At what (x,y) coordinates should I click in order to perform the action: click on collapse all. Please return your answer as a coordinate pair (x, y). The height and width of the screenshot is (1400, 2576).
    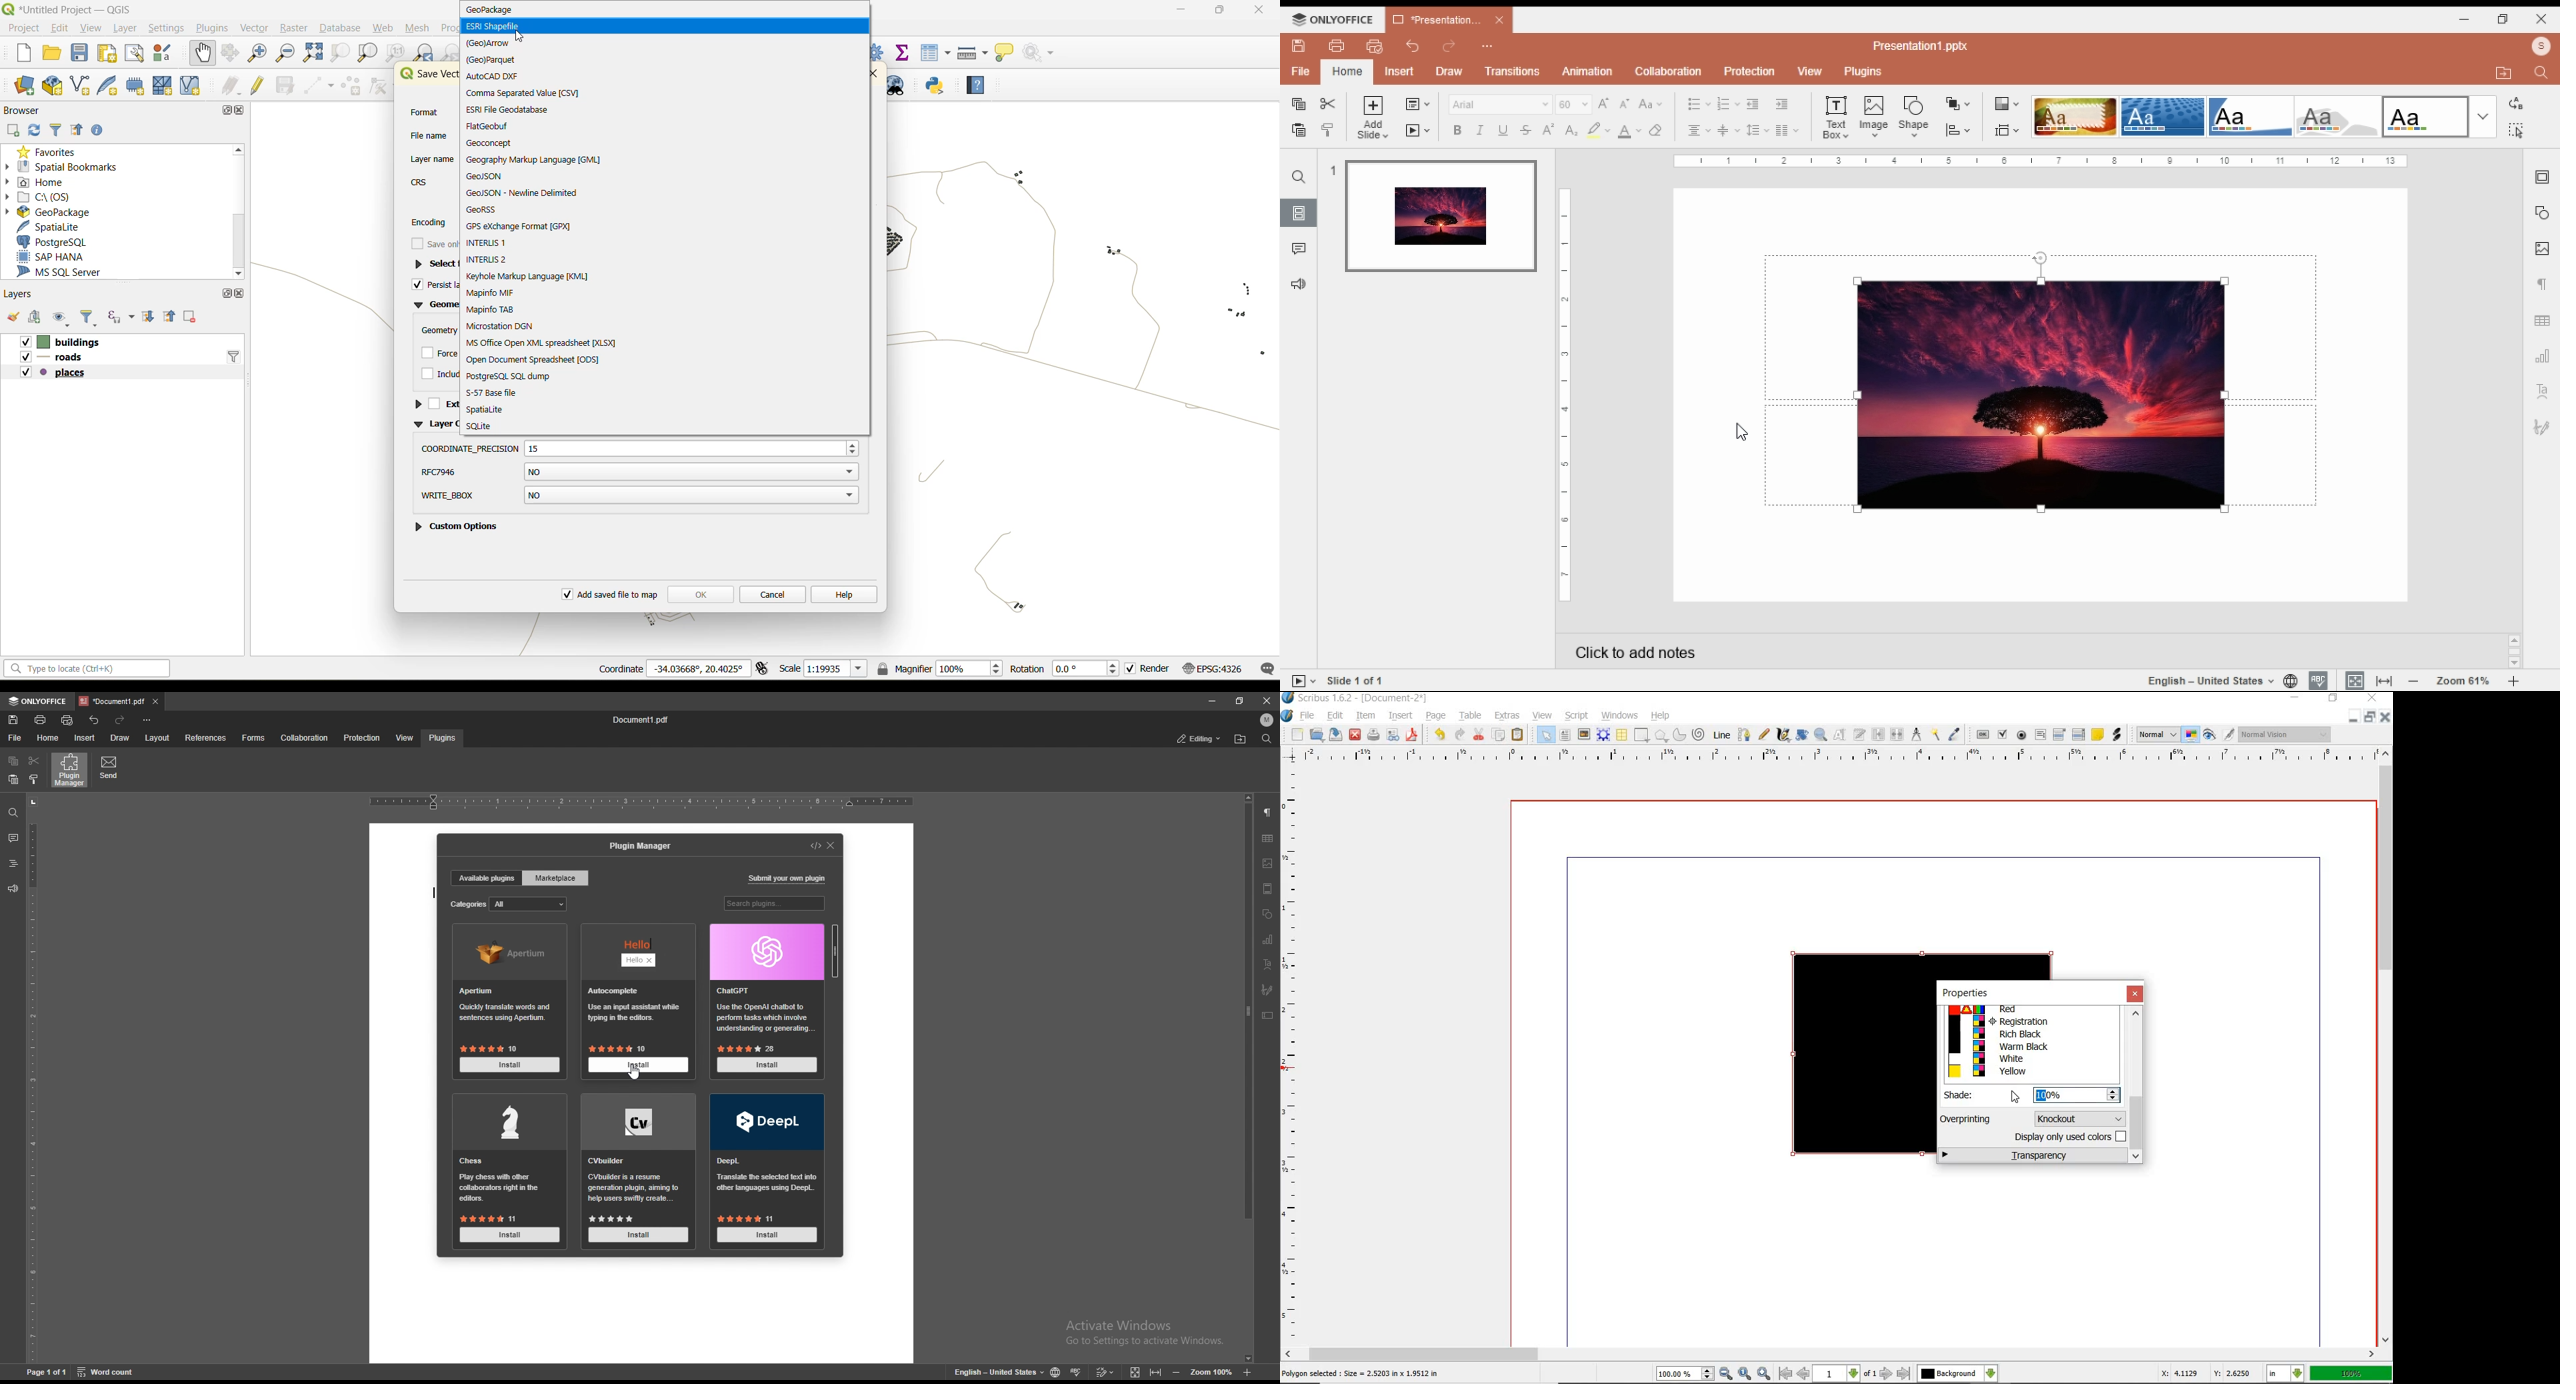
    Looking at the image, I should click on (173, 318).